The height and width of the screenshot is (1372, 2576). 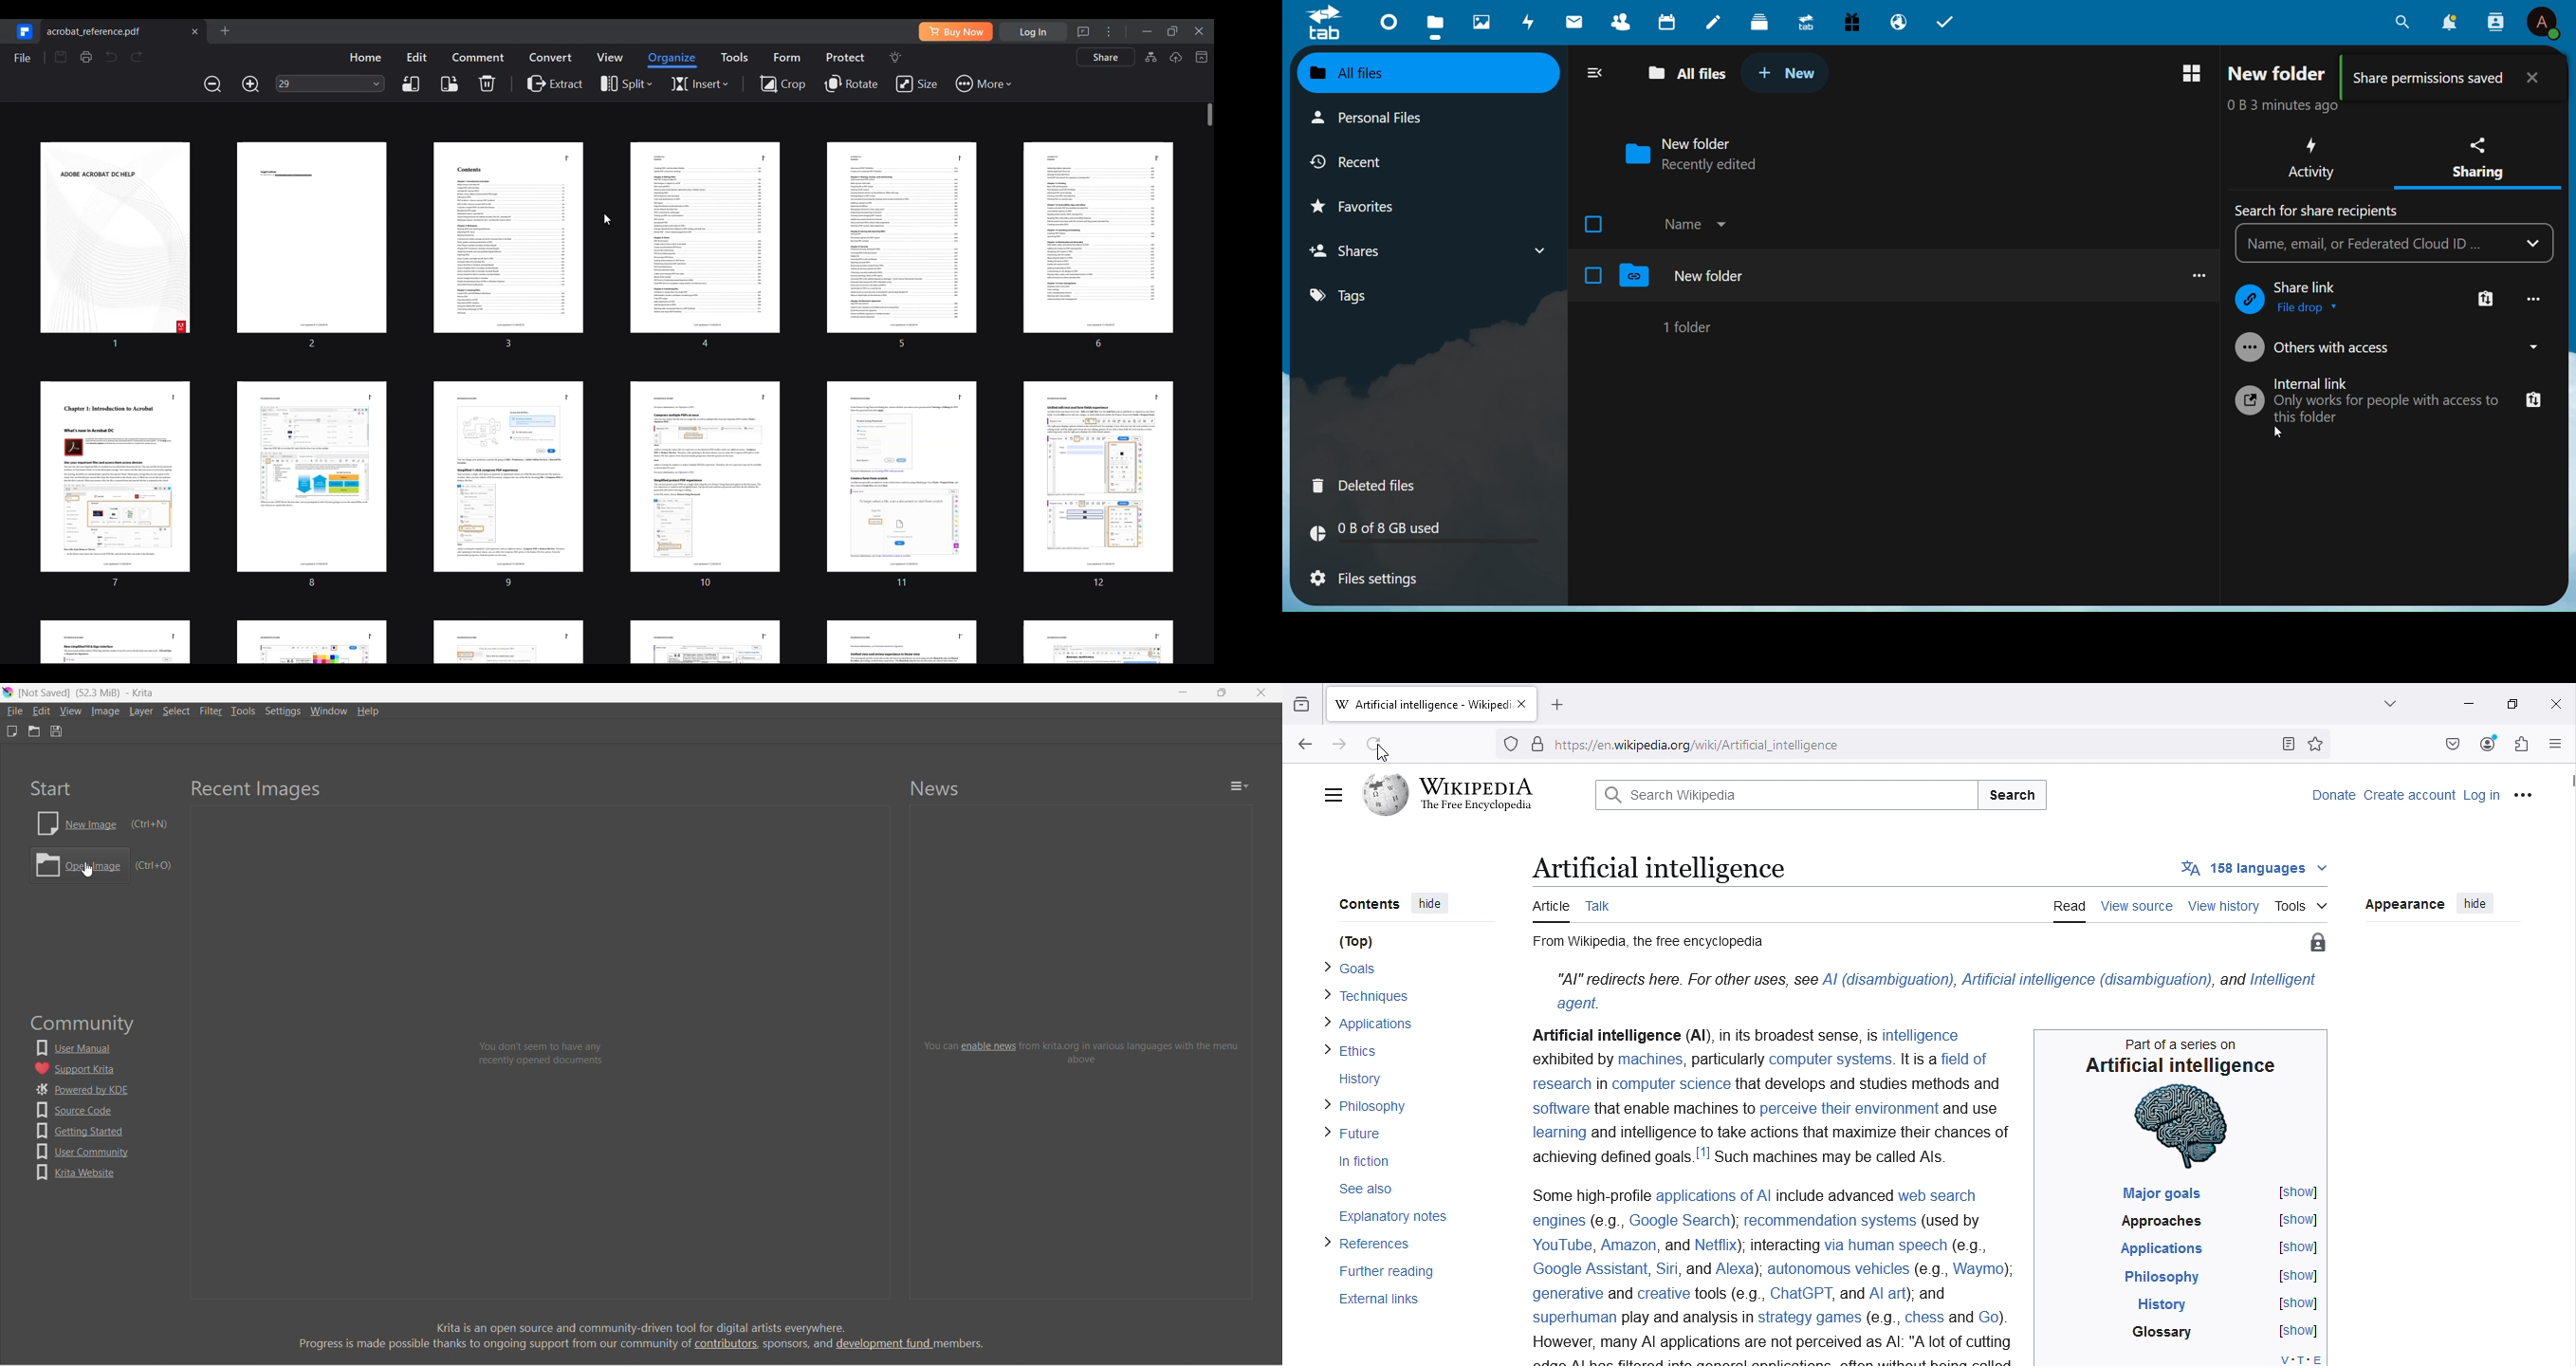 What do you see at coordinates (2534, 402) in the screenshot?
I see `Copy link` at bounding box center [2534, 402].